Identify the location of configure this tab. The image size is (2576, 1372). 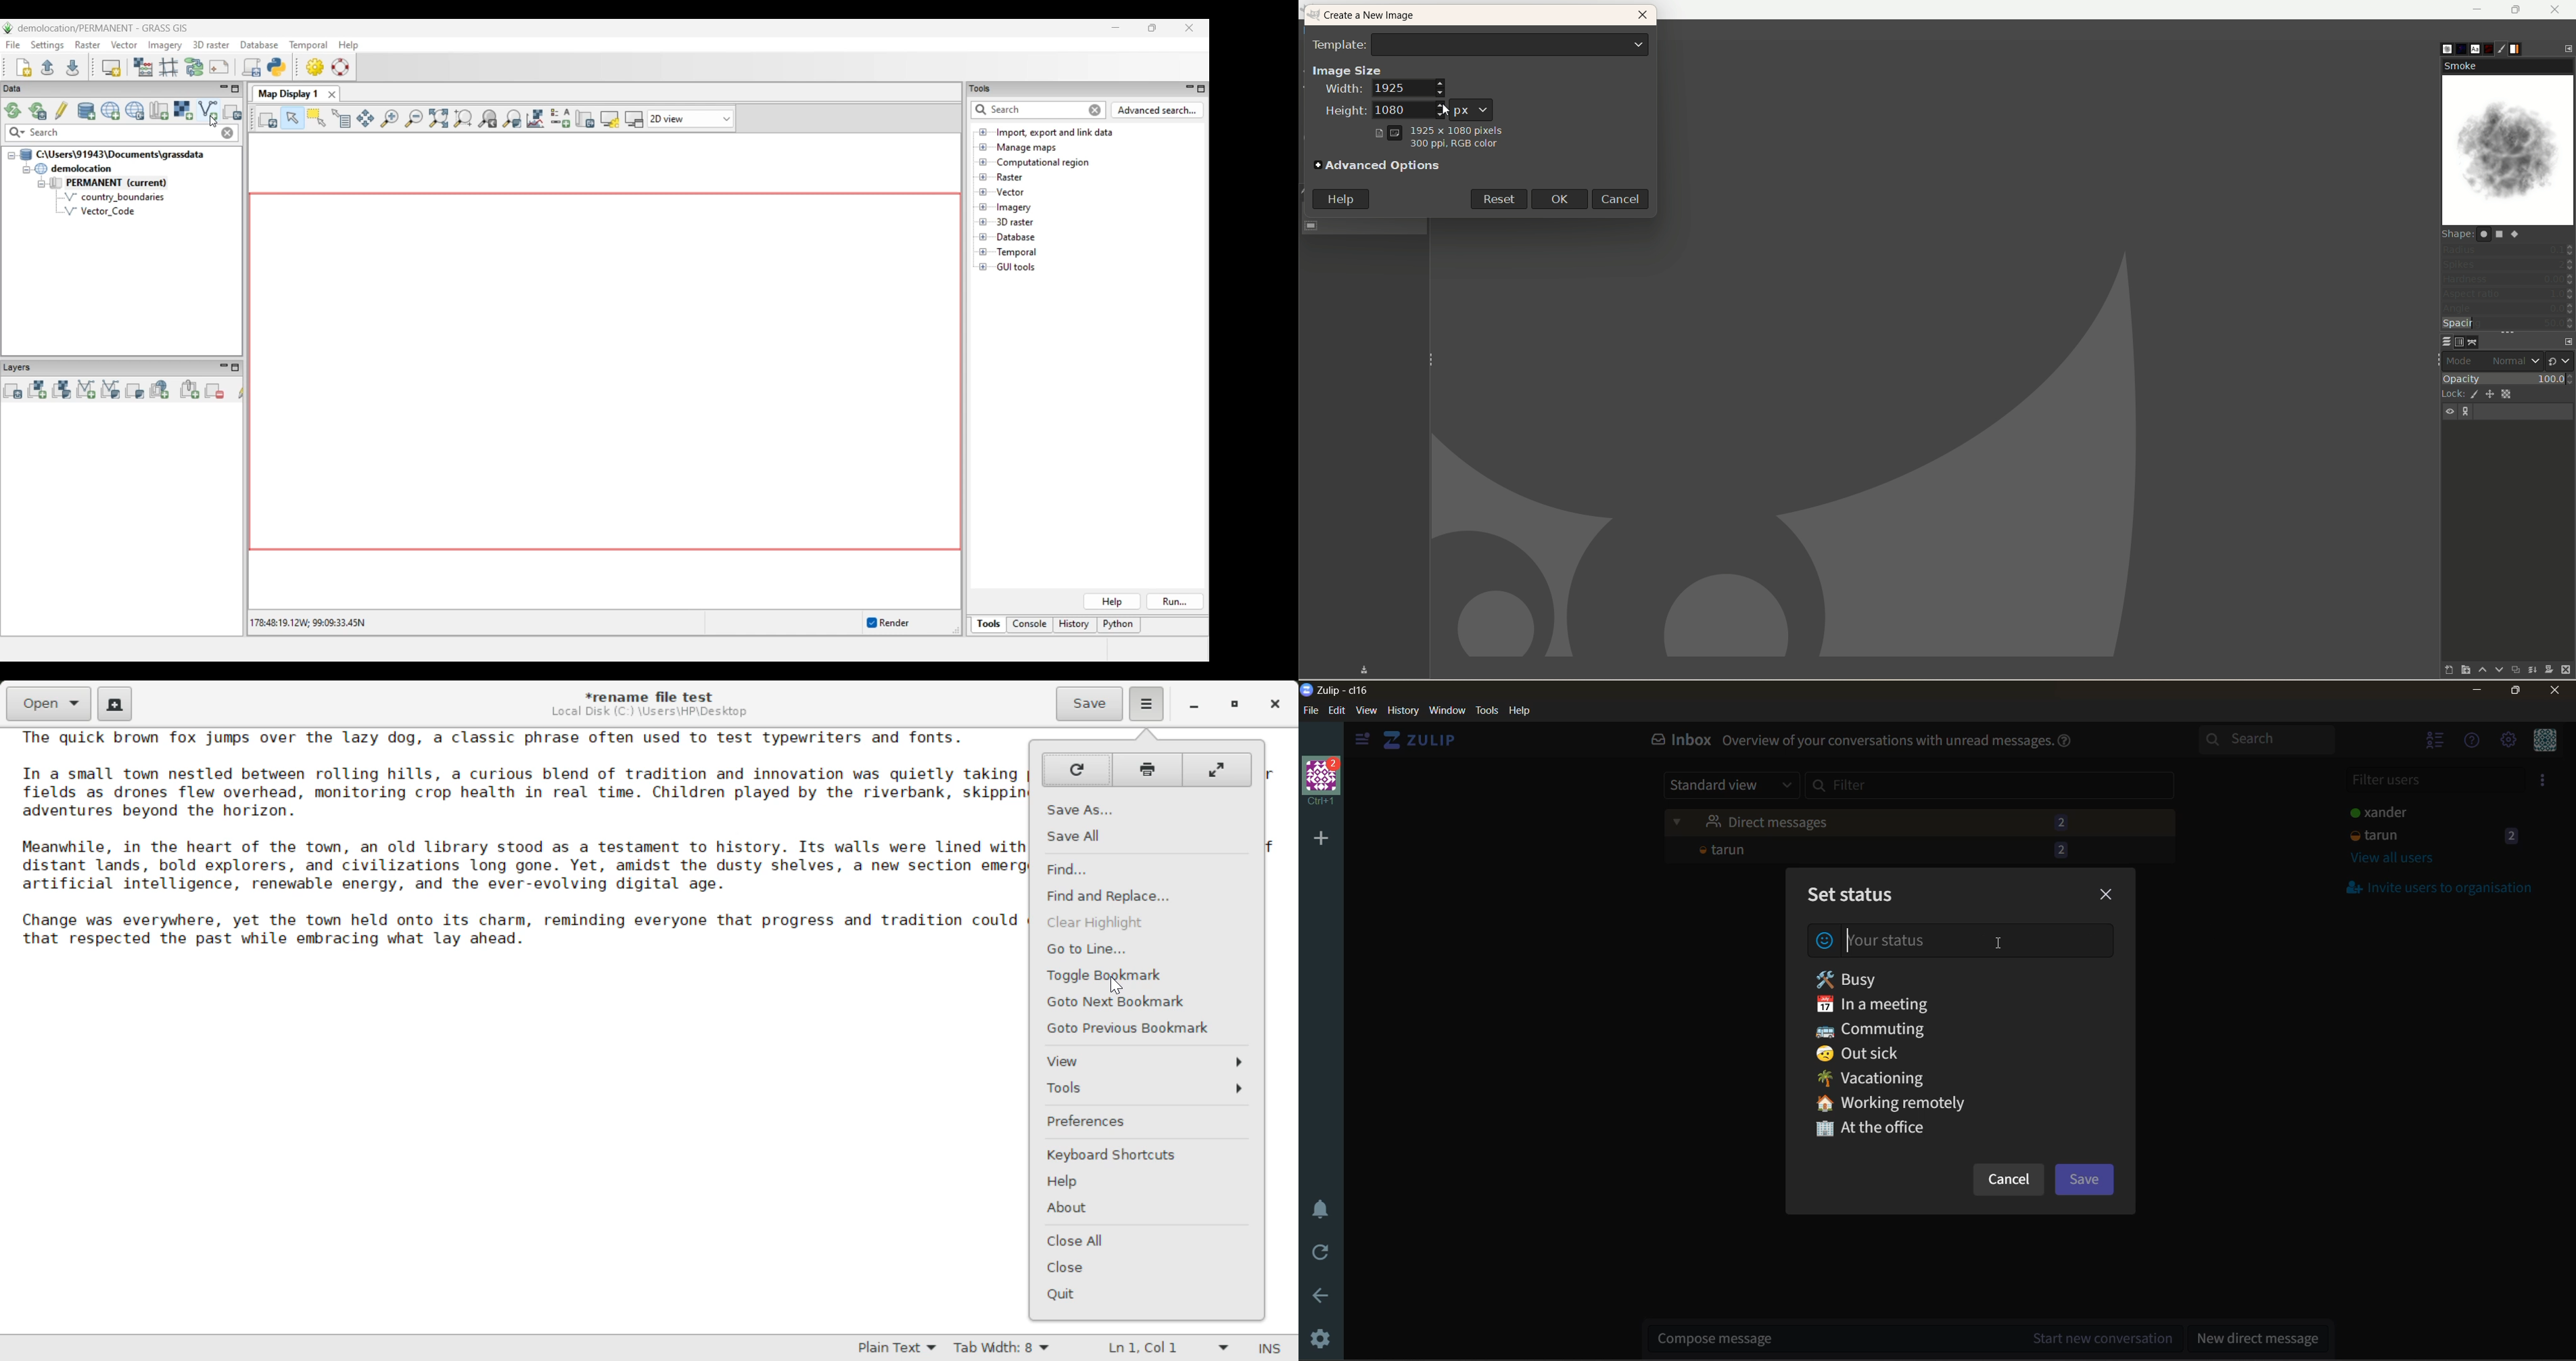
(2569, 47).